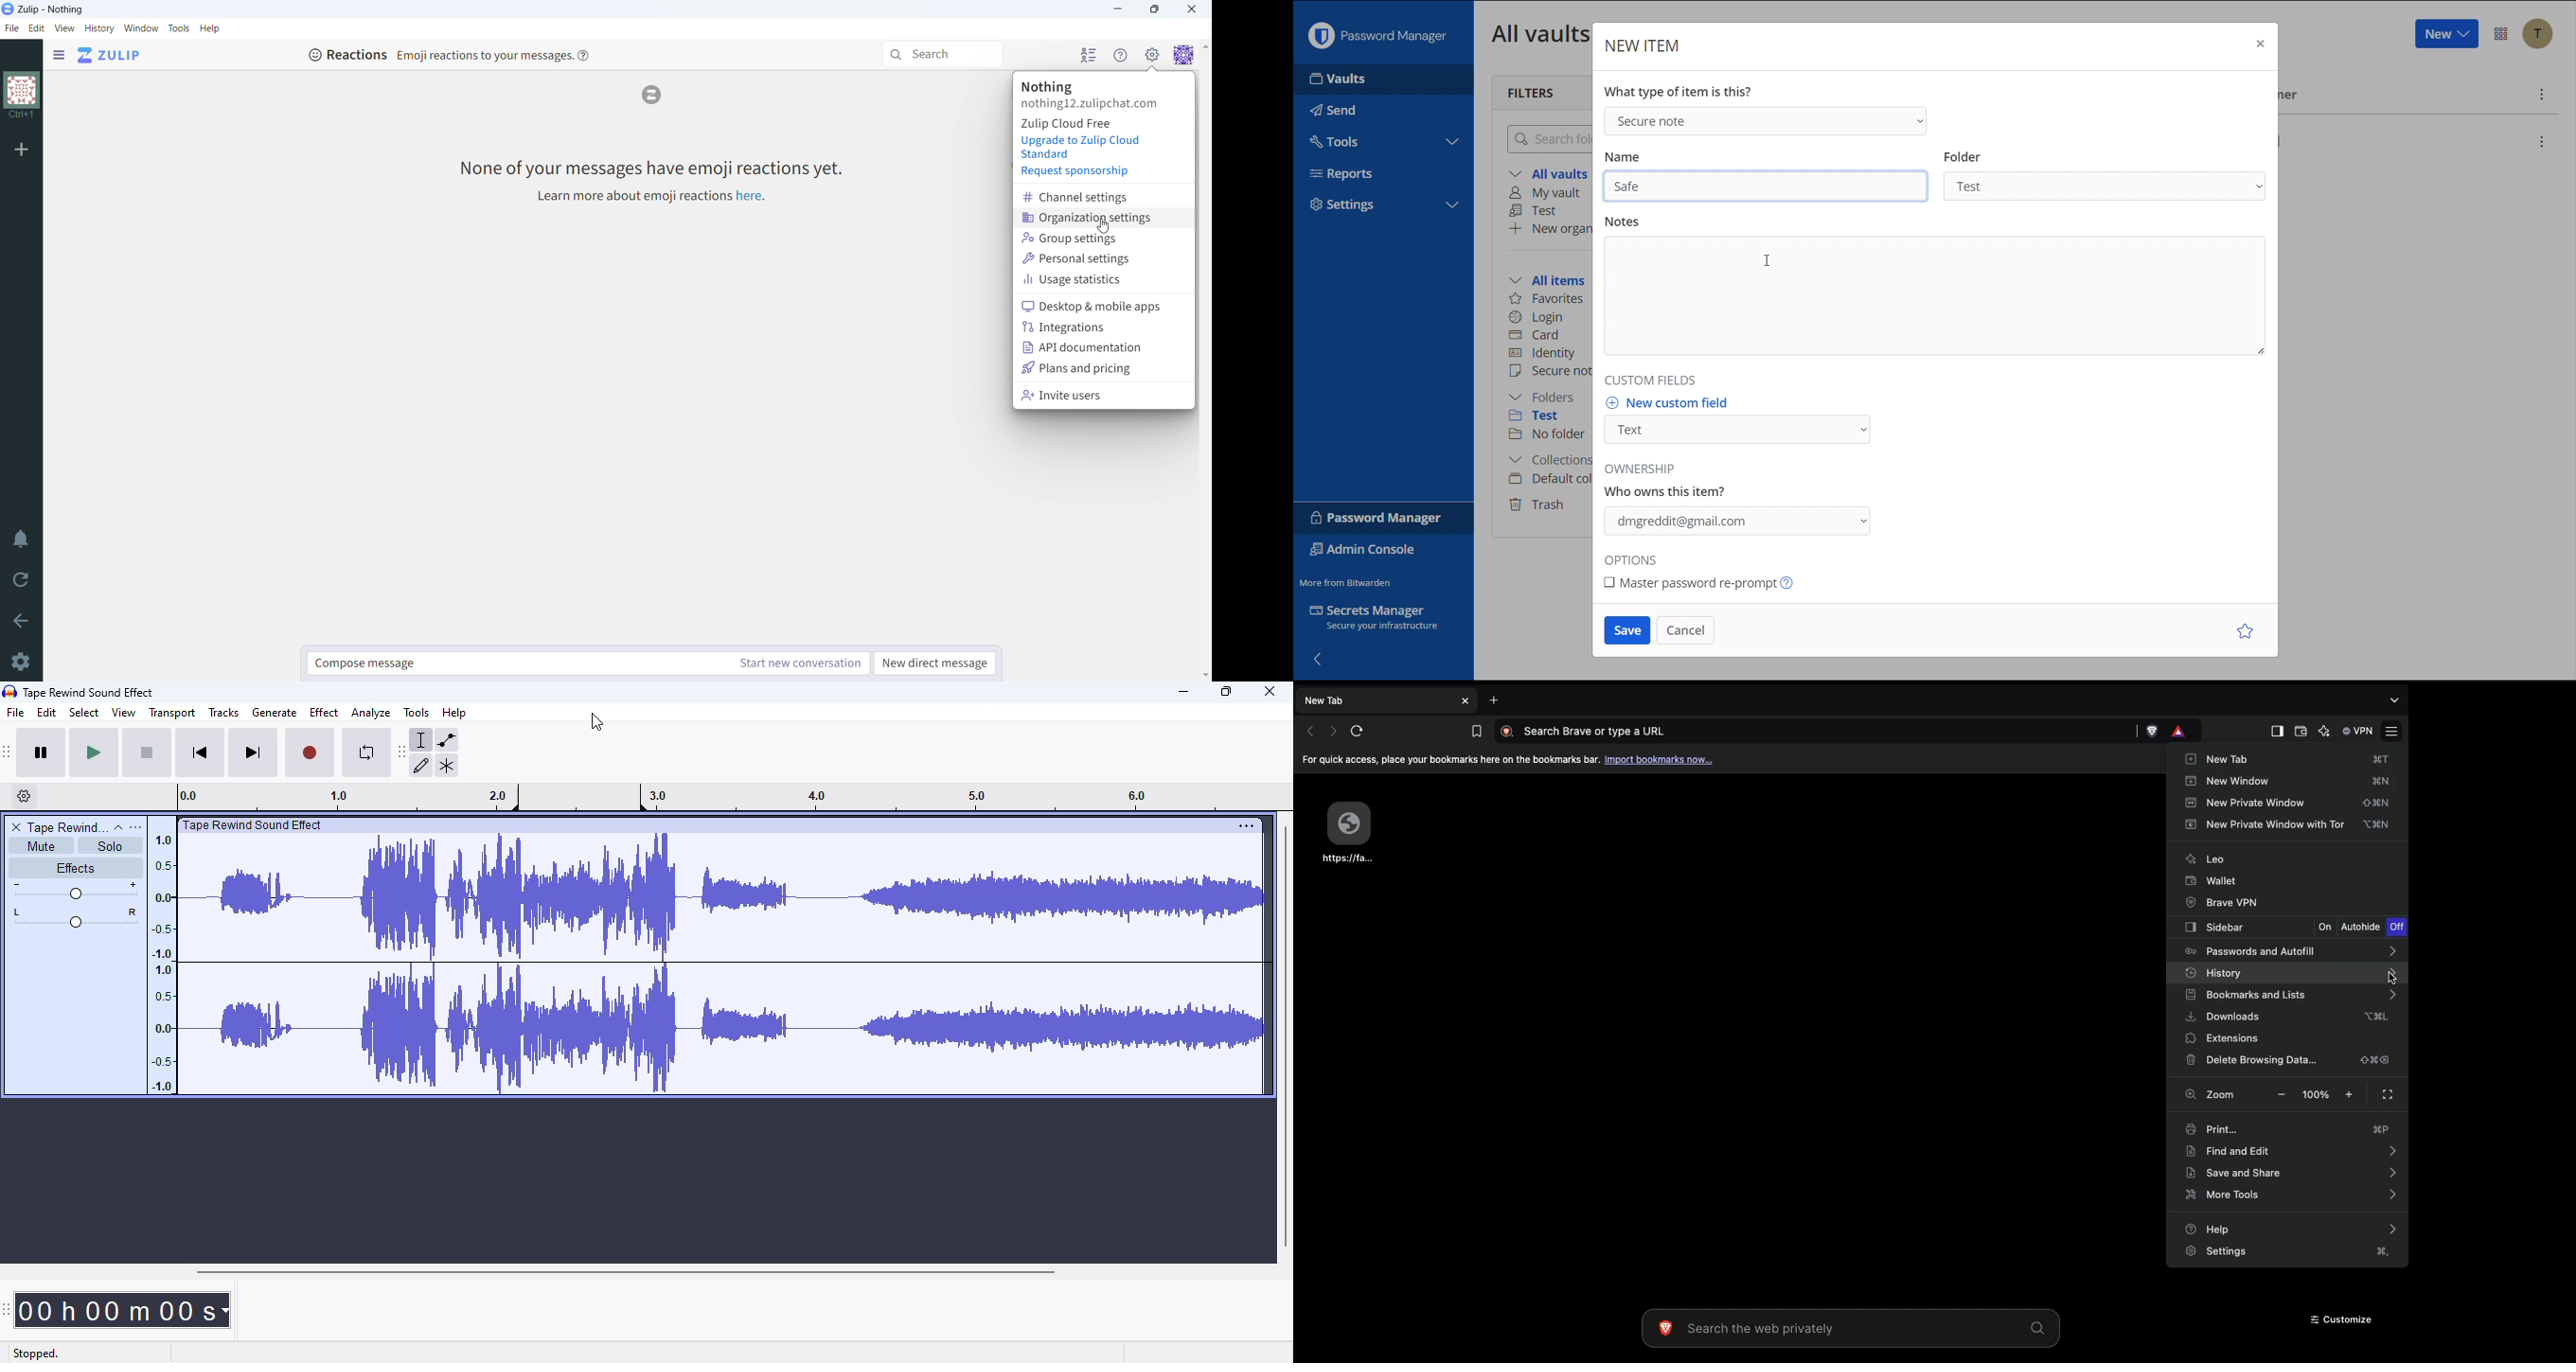 This screenshot has height=1372, width=2576. I want to click on skip to start, so click(201, 752).